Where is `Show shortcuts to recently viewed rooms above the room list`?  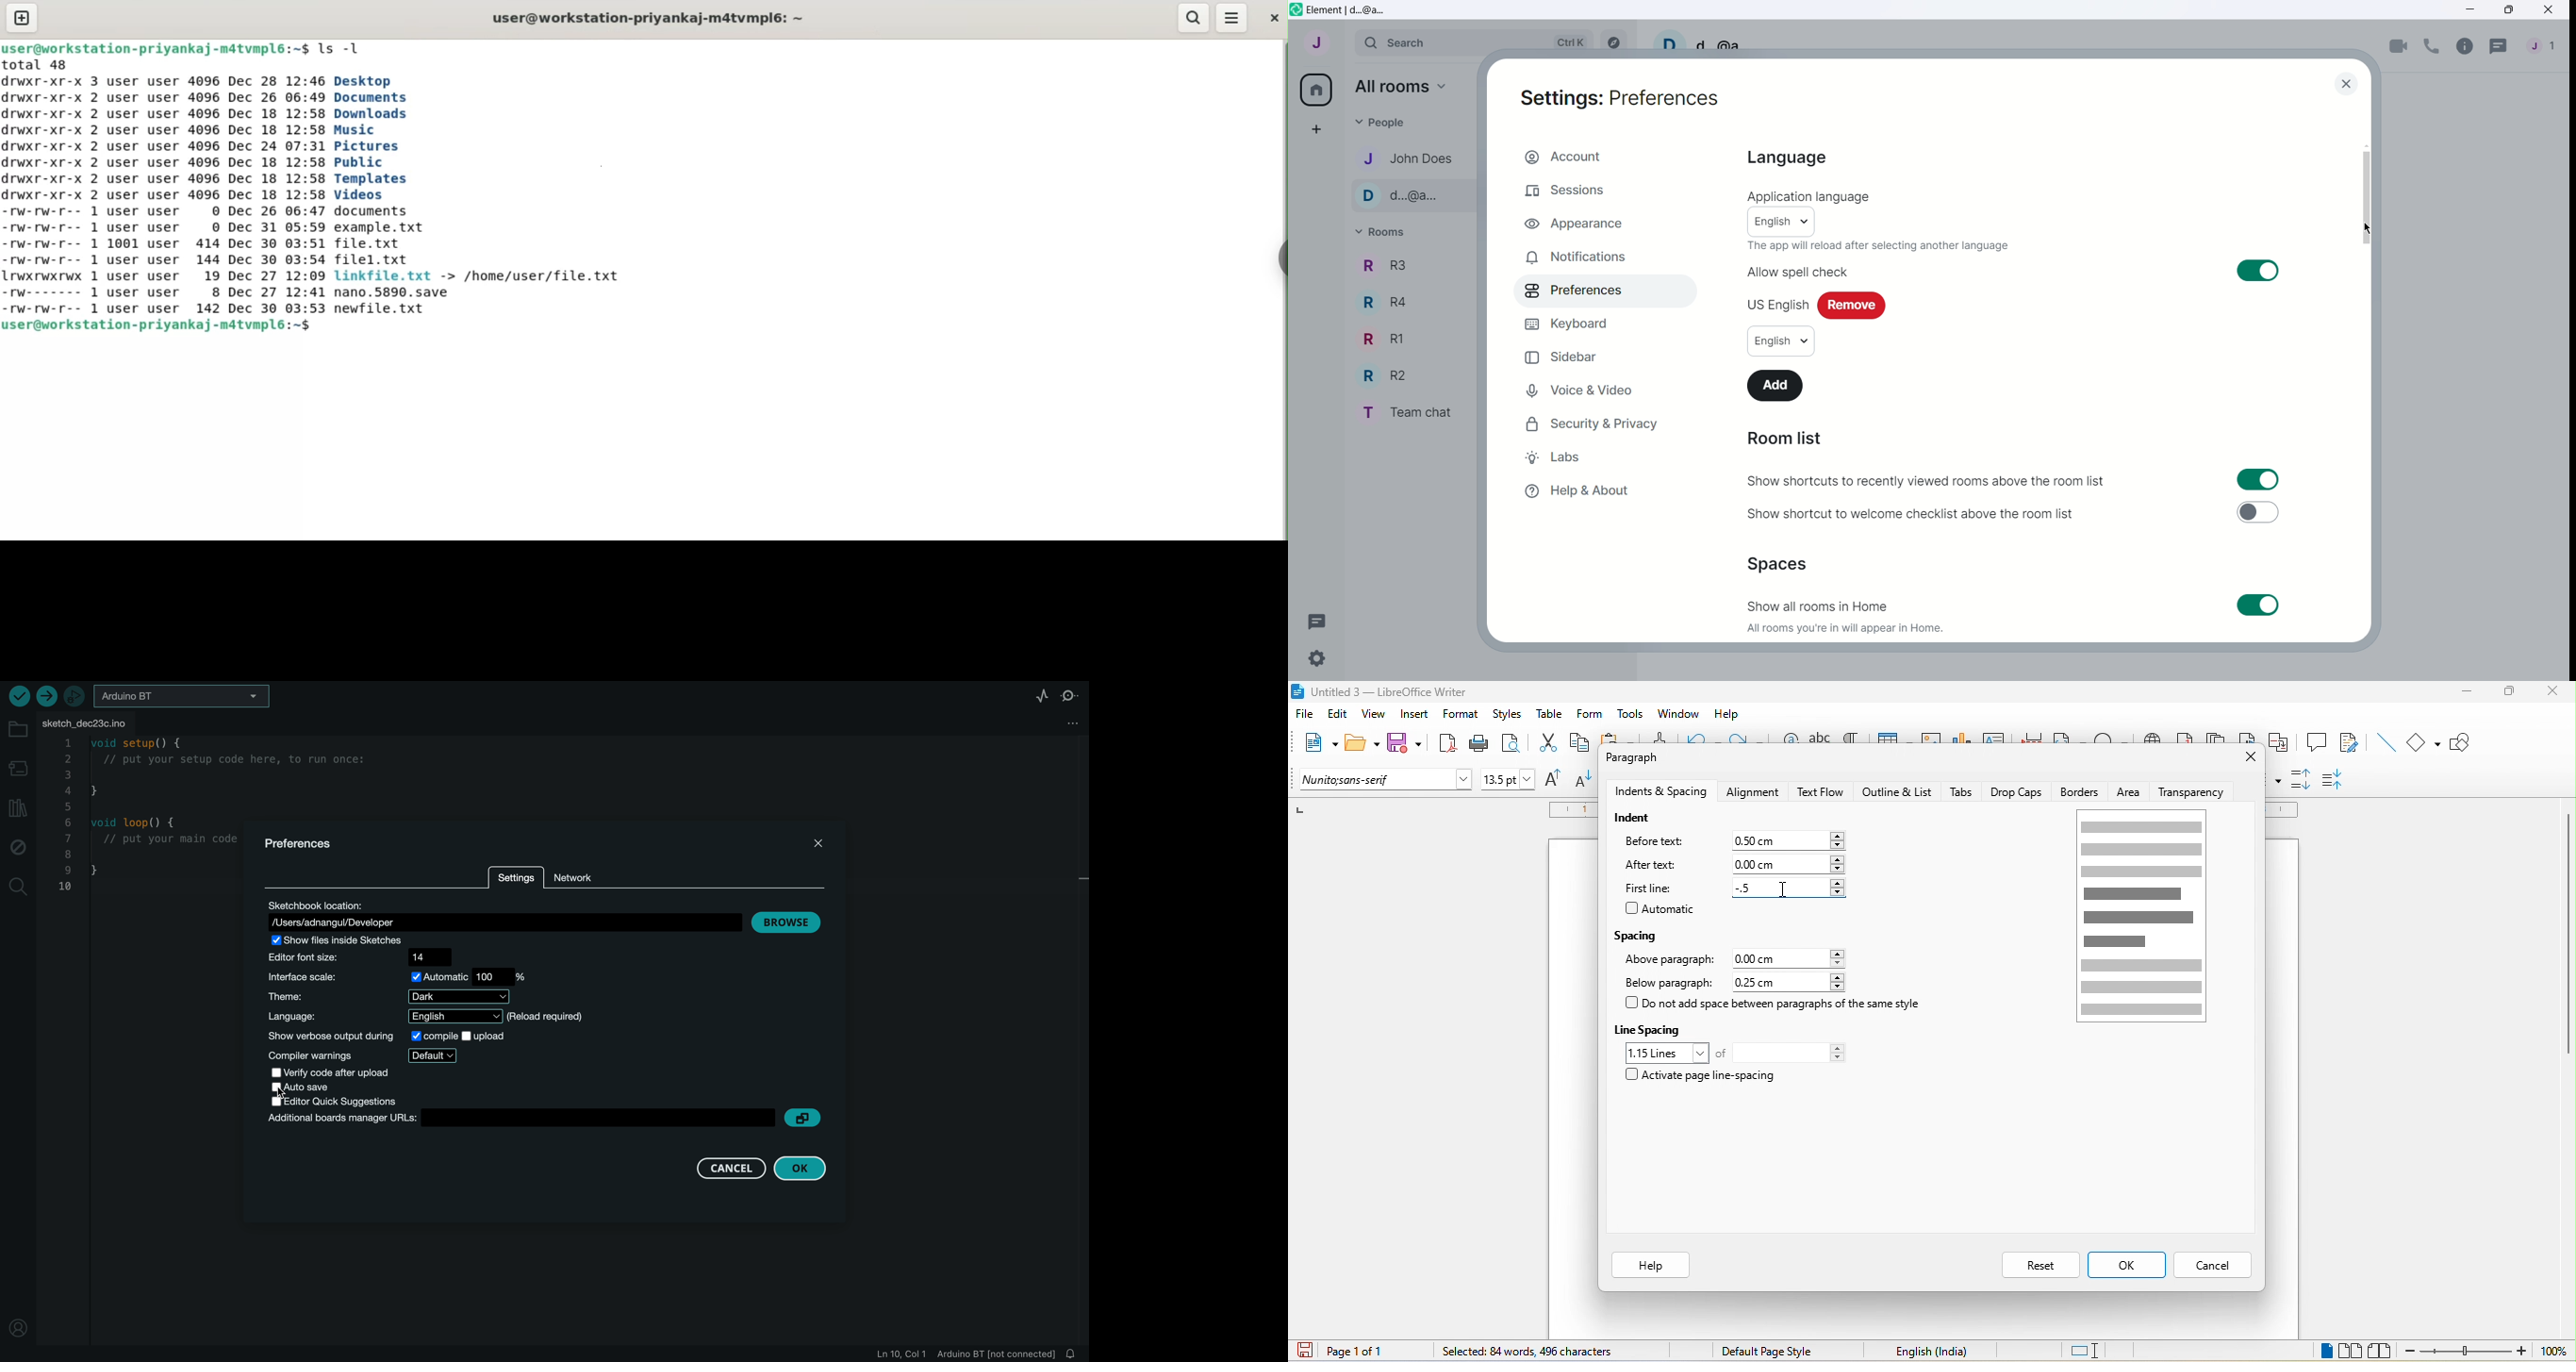
Show shortcuts to recently viewed rooms above the room list is located at coordinates (1927, 482).